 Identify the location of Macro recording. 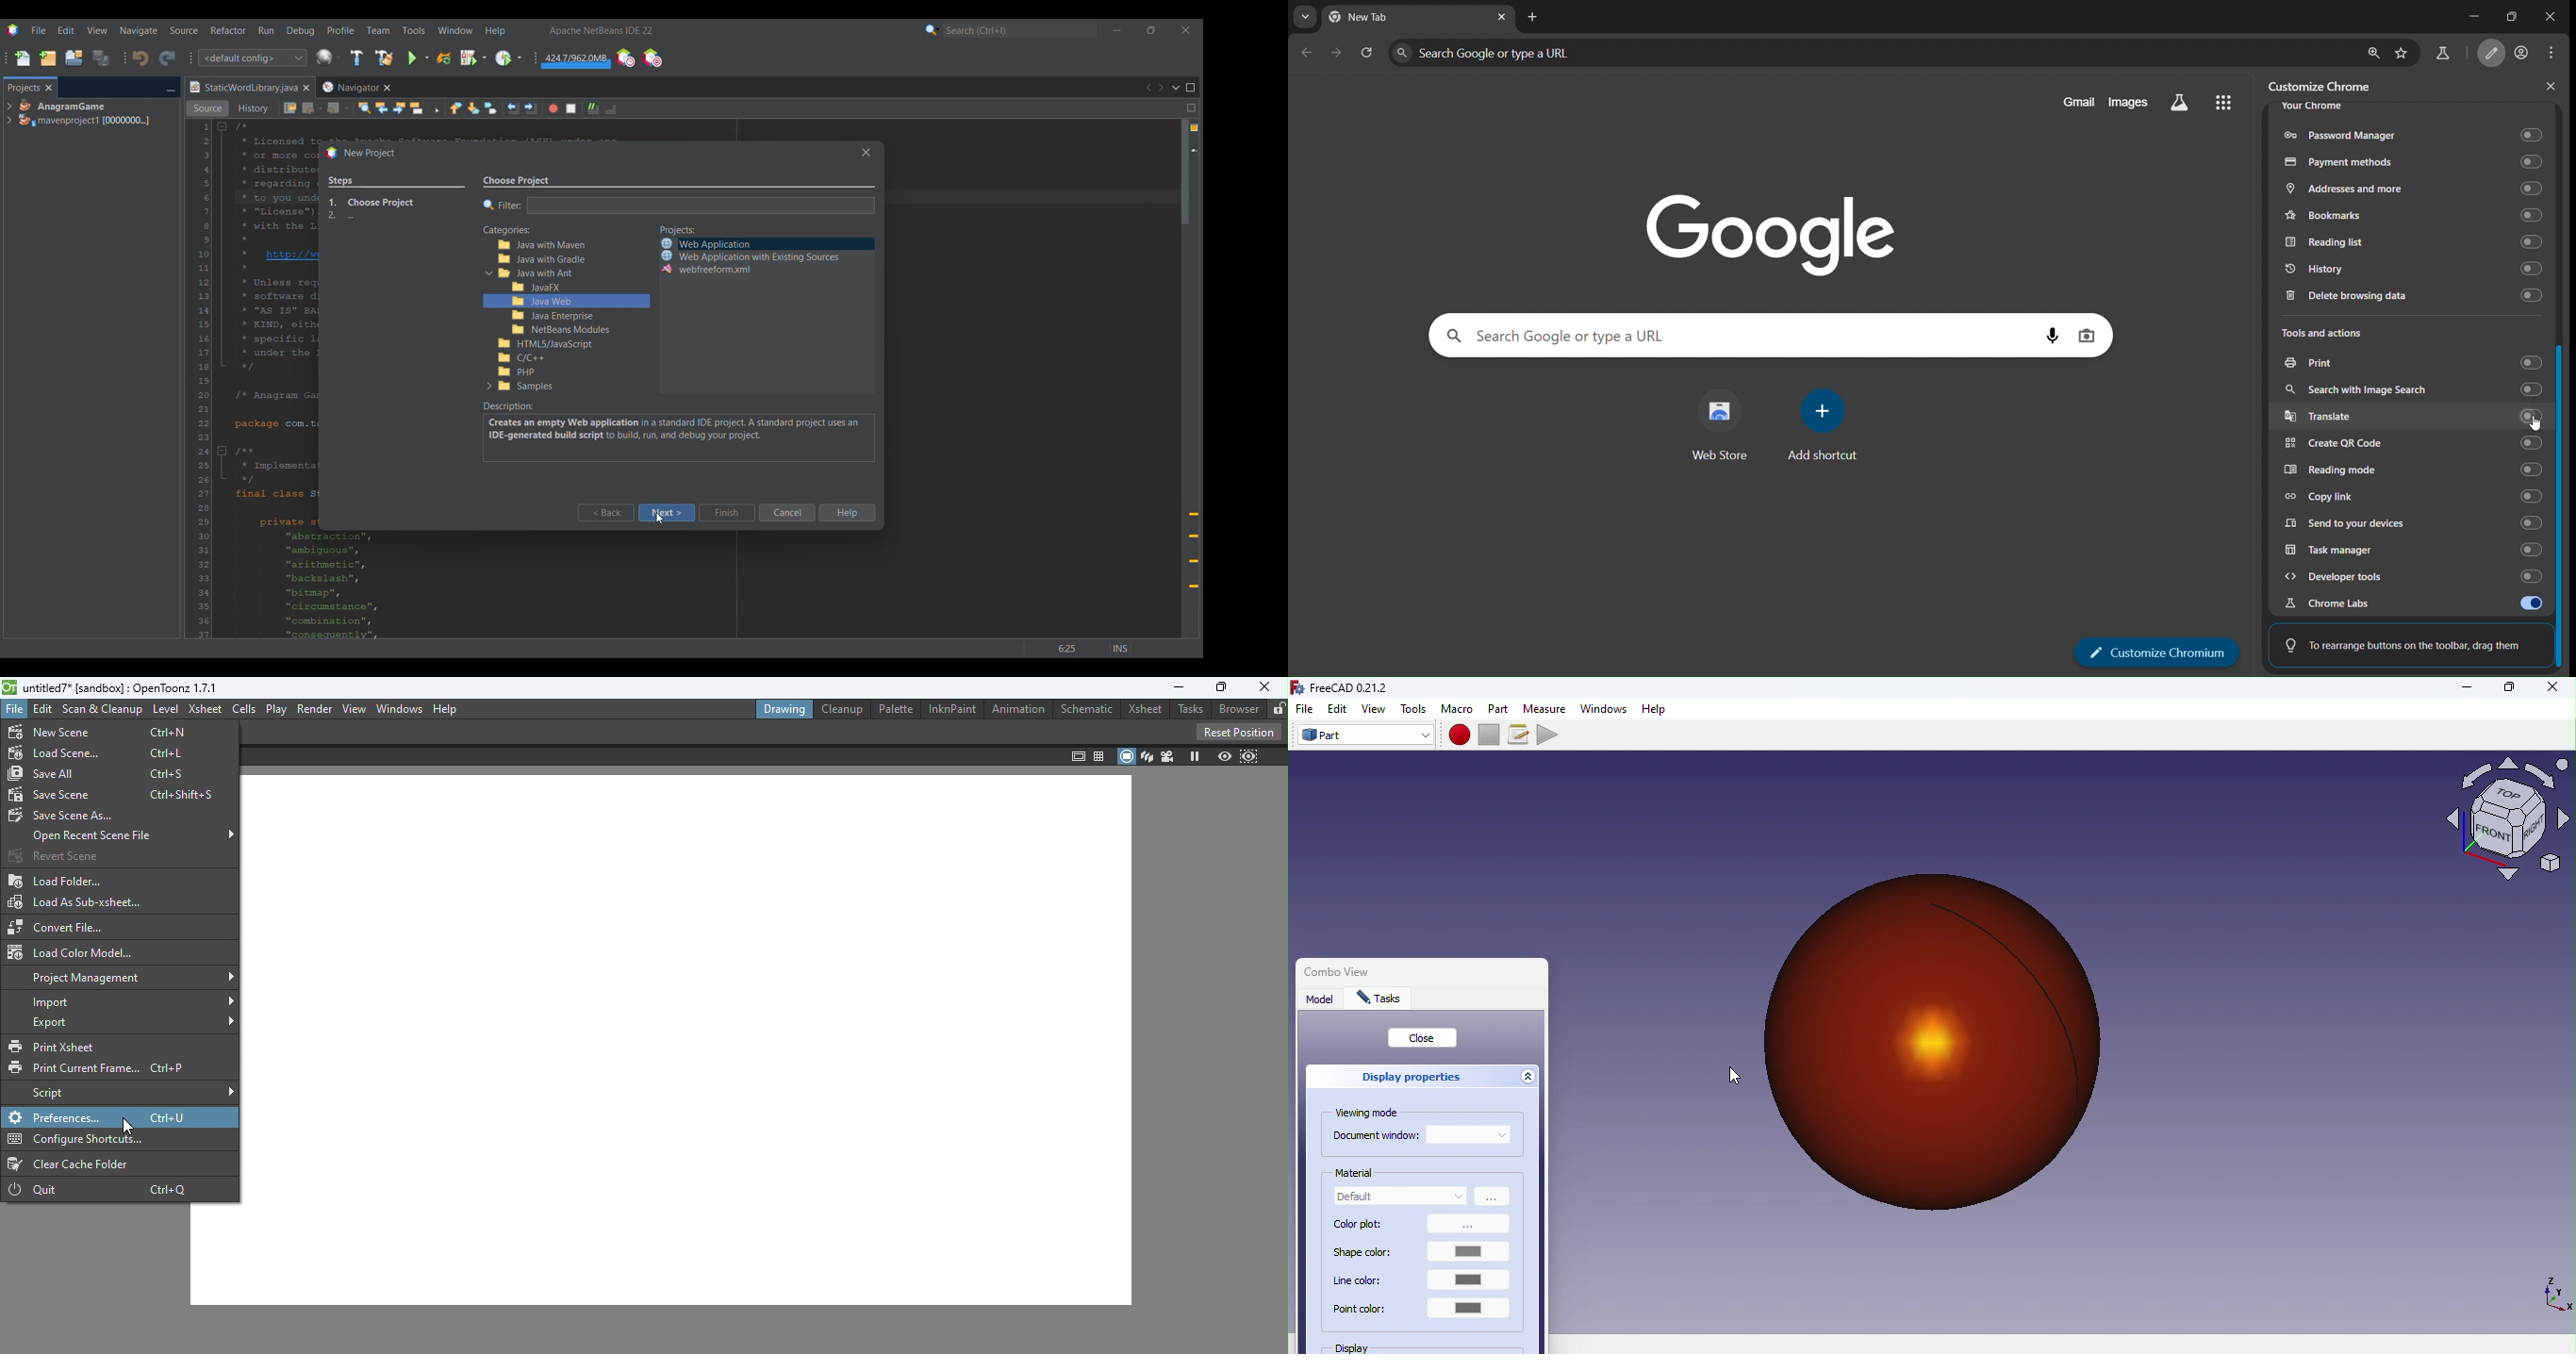
(1461, 735).